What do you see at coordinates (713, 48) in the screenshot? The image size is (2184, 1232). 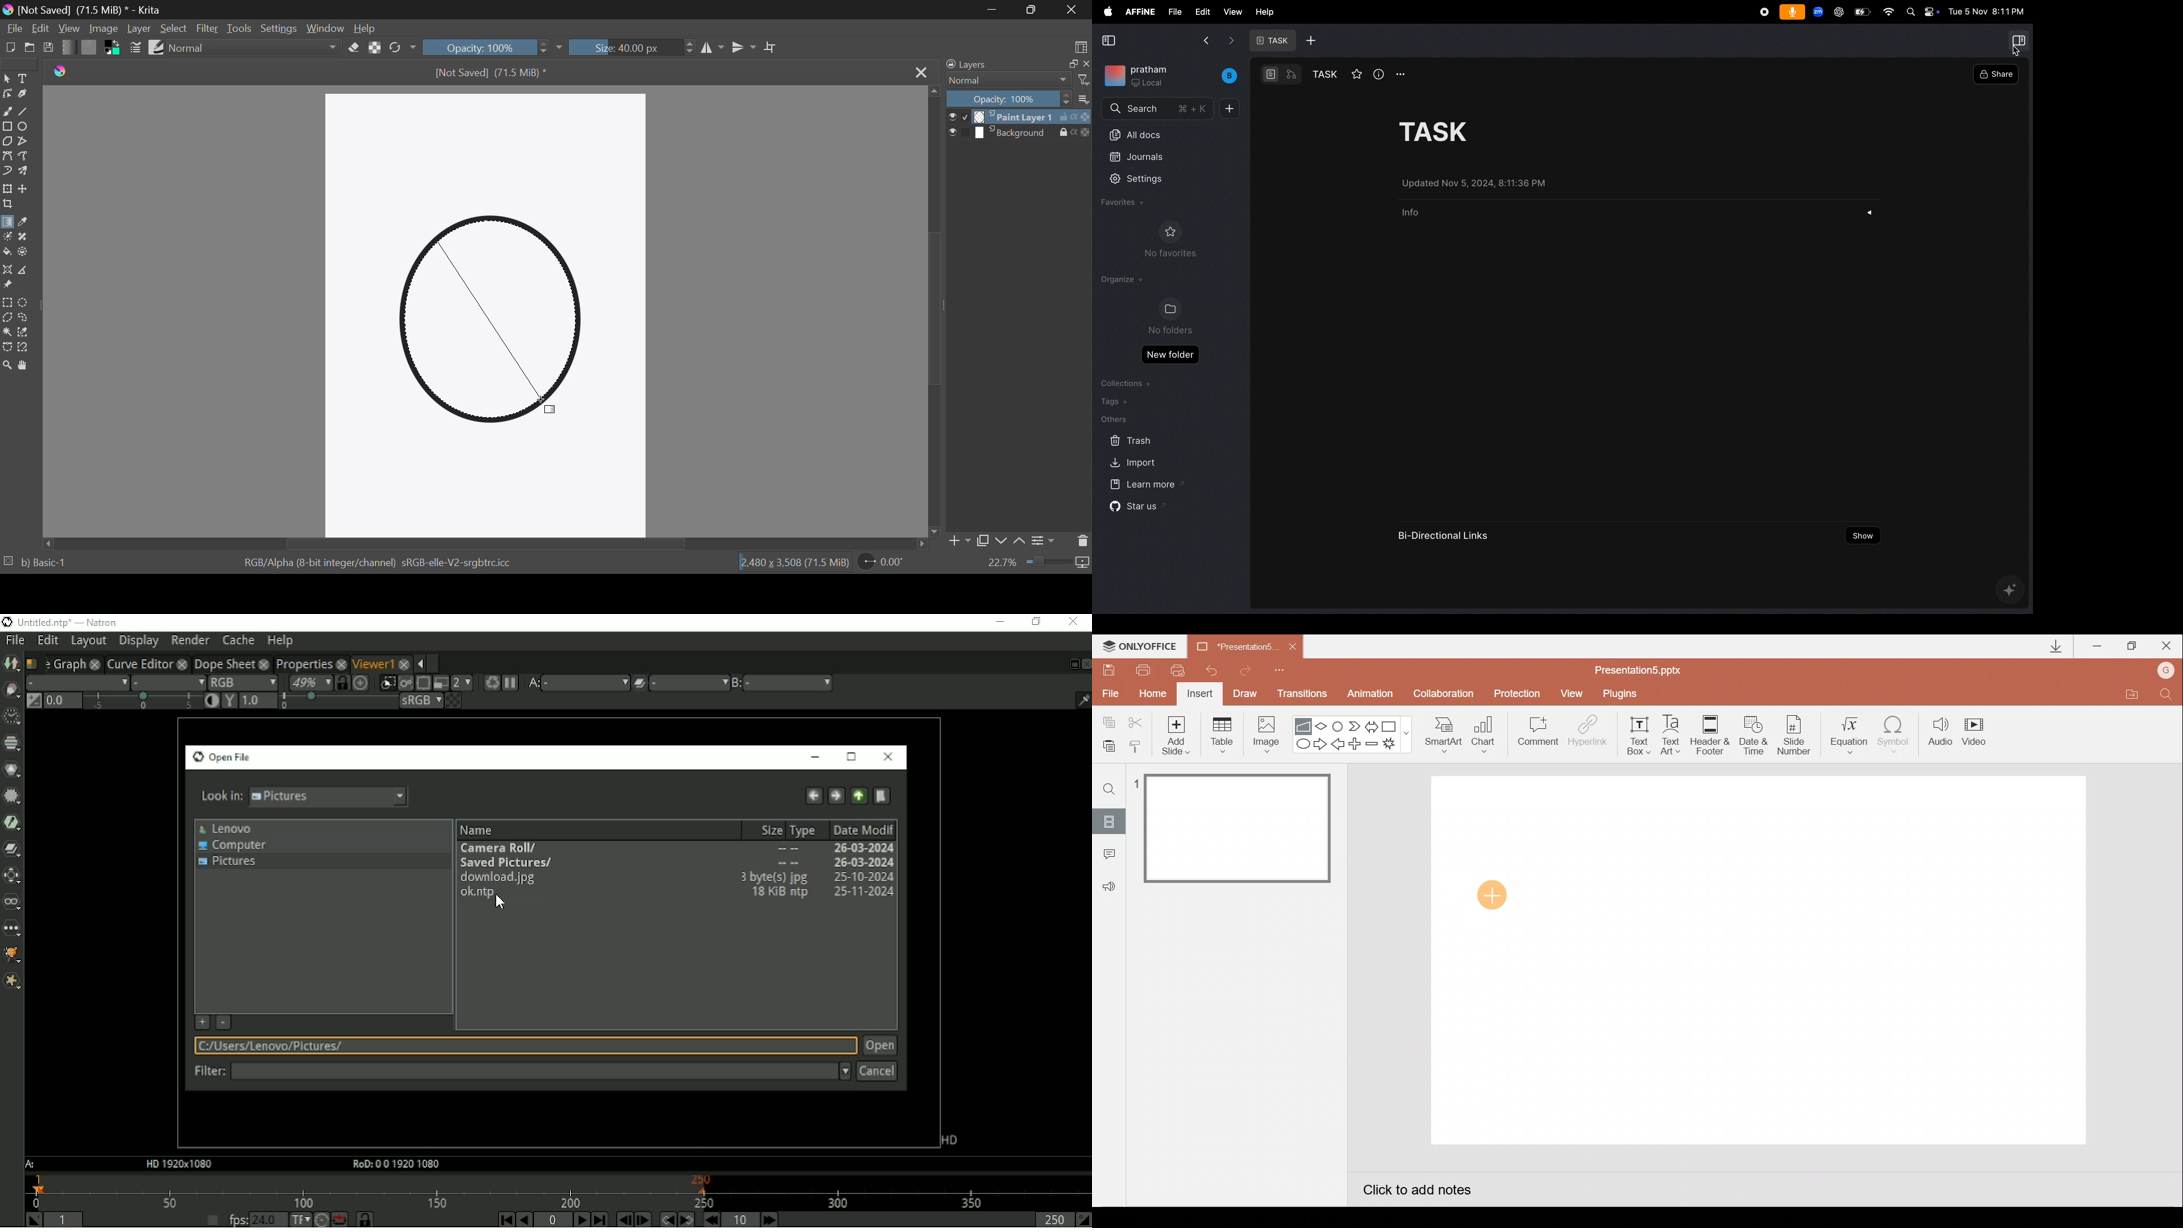 I see `Vertical Mirror Flip` at bounding box center [713, 48].